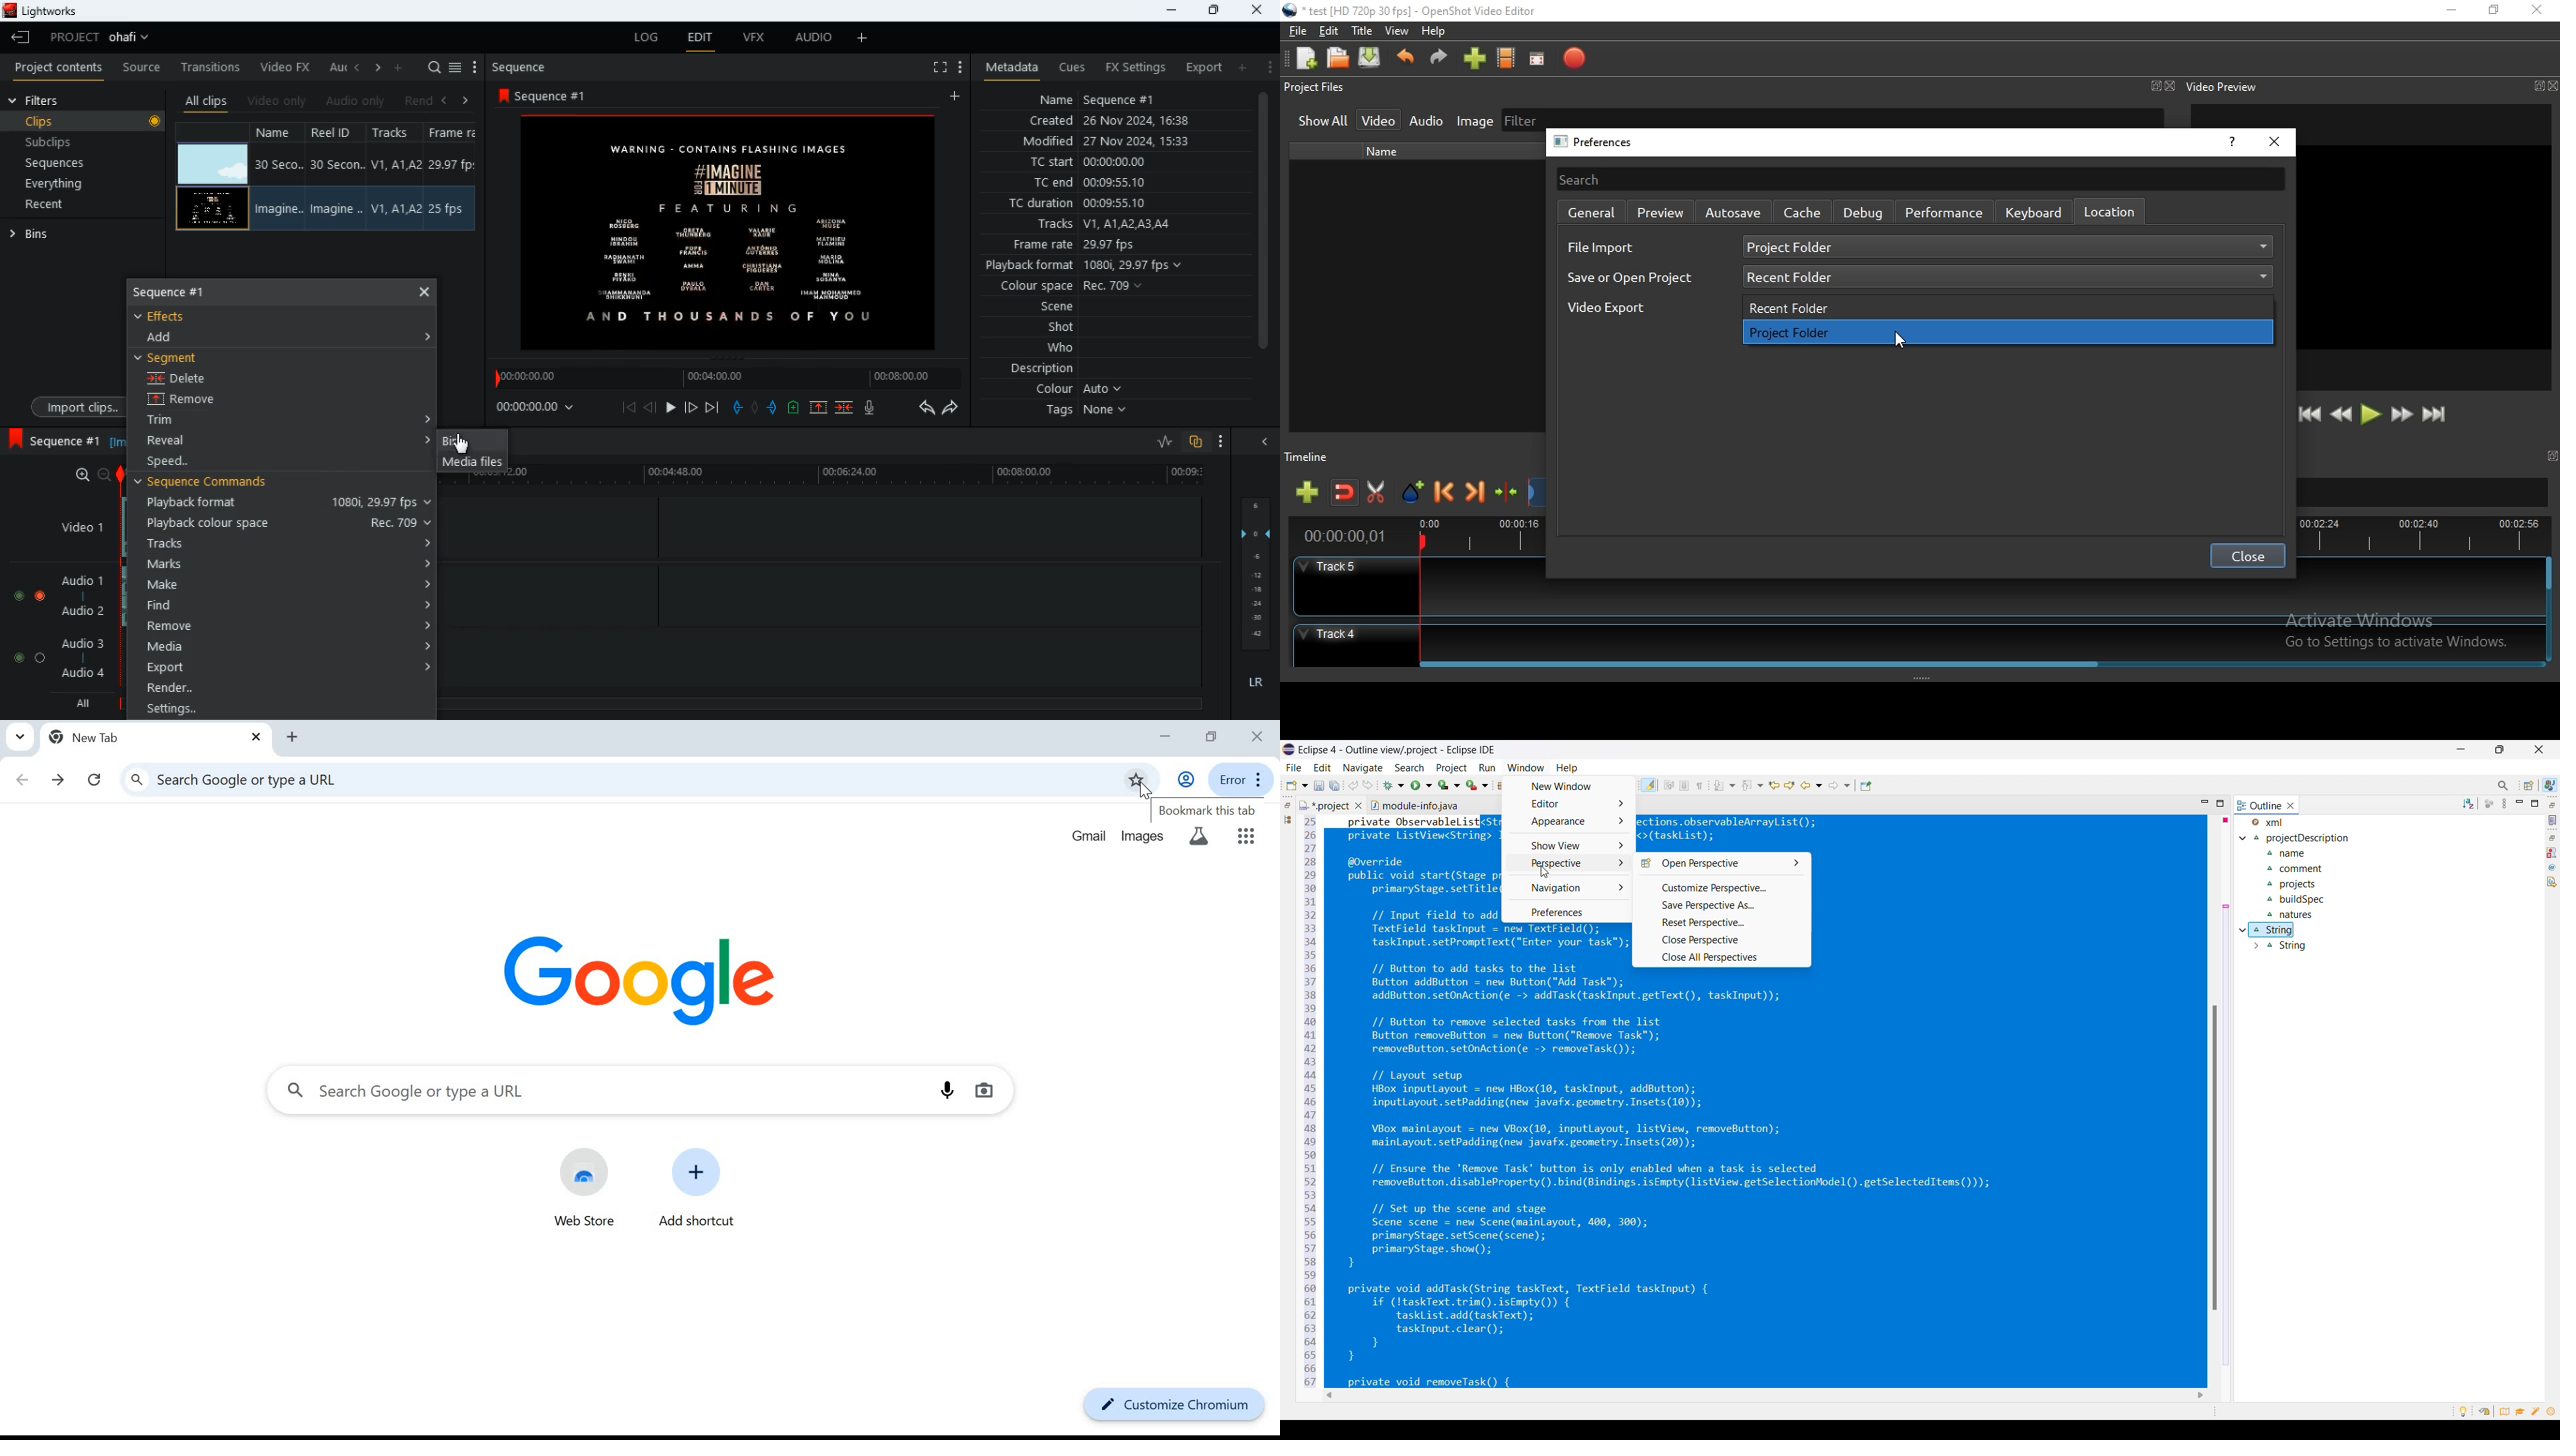  Describe the element at coordinates (39, 657) in the screenshot. I see `toggle` at that location.